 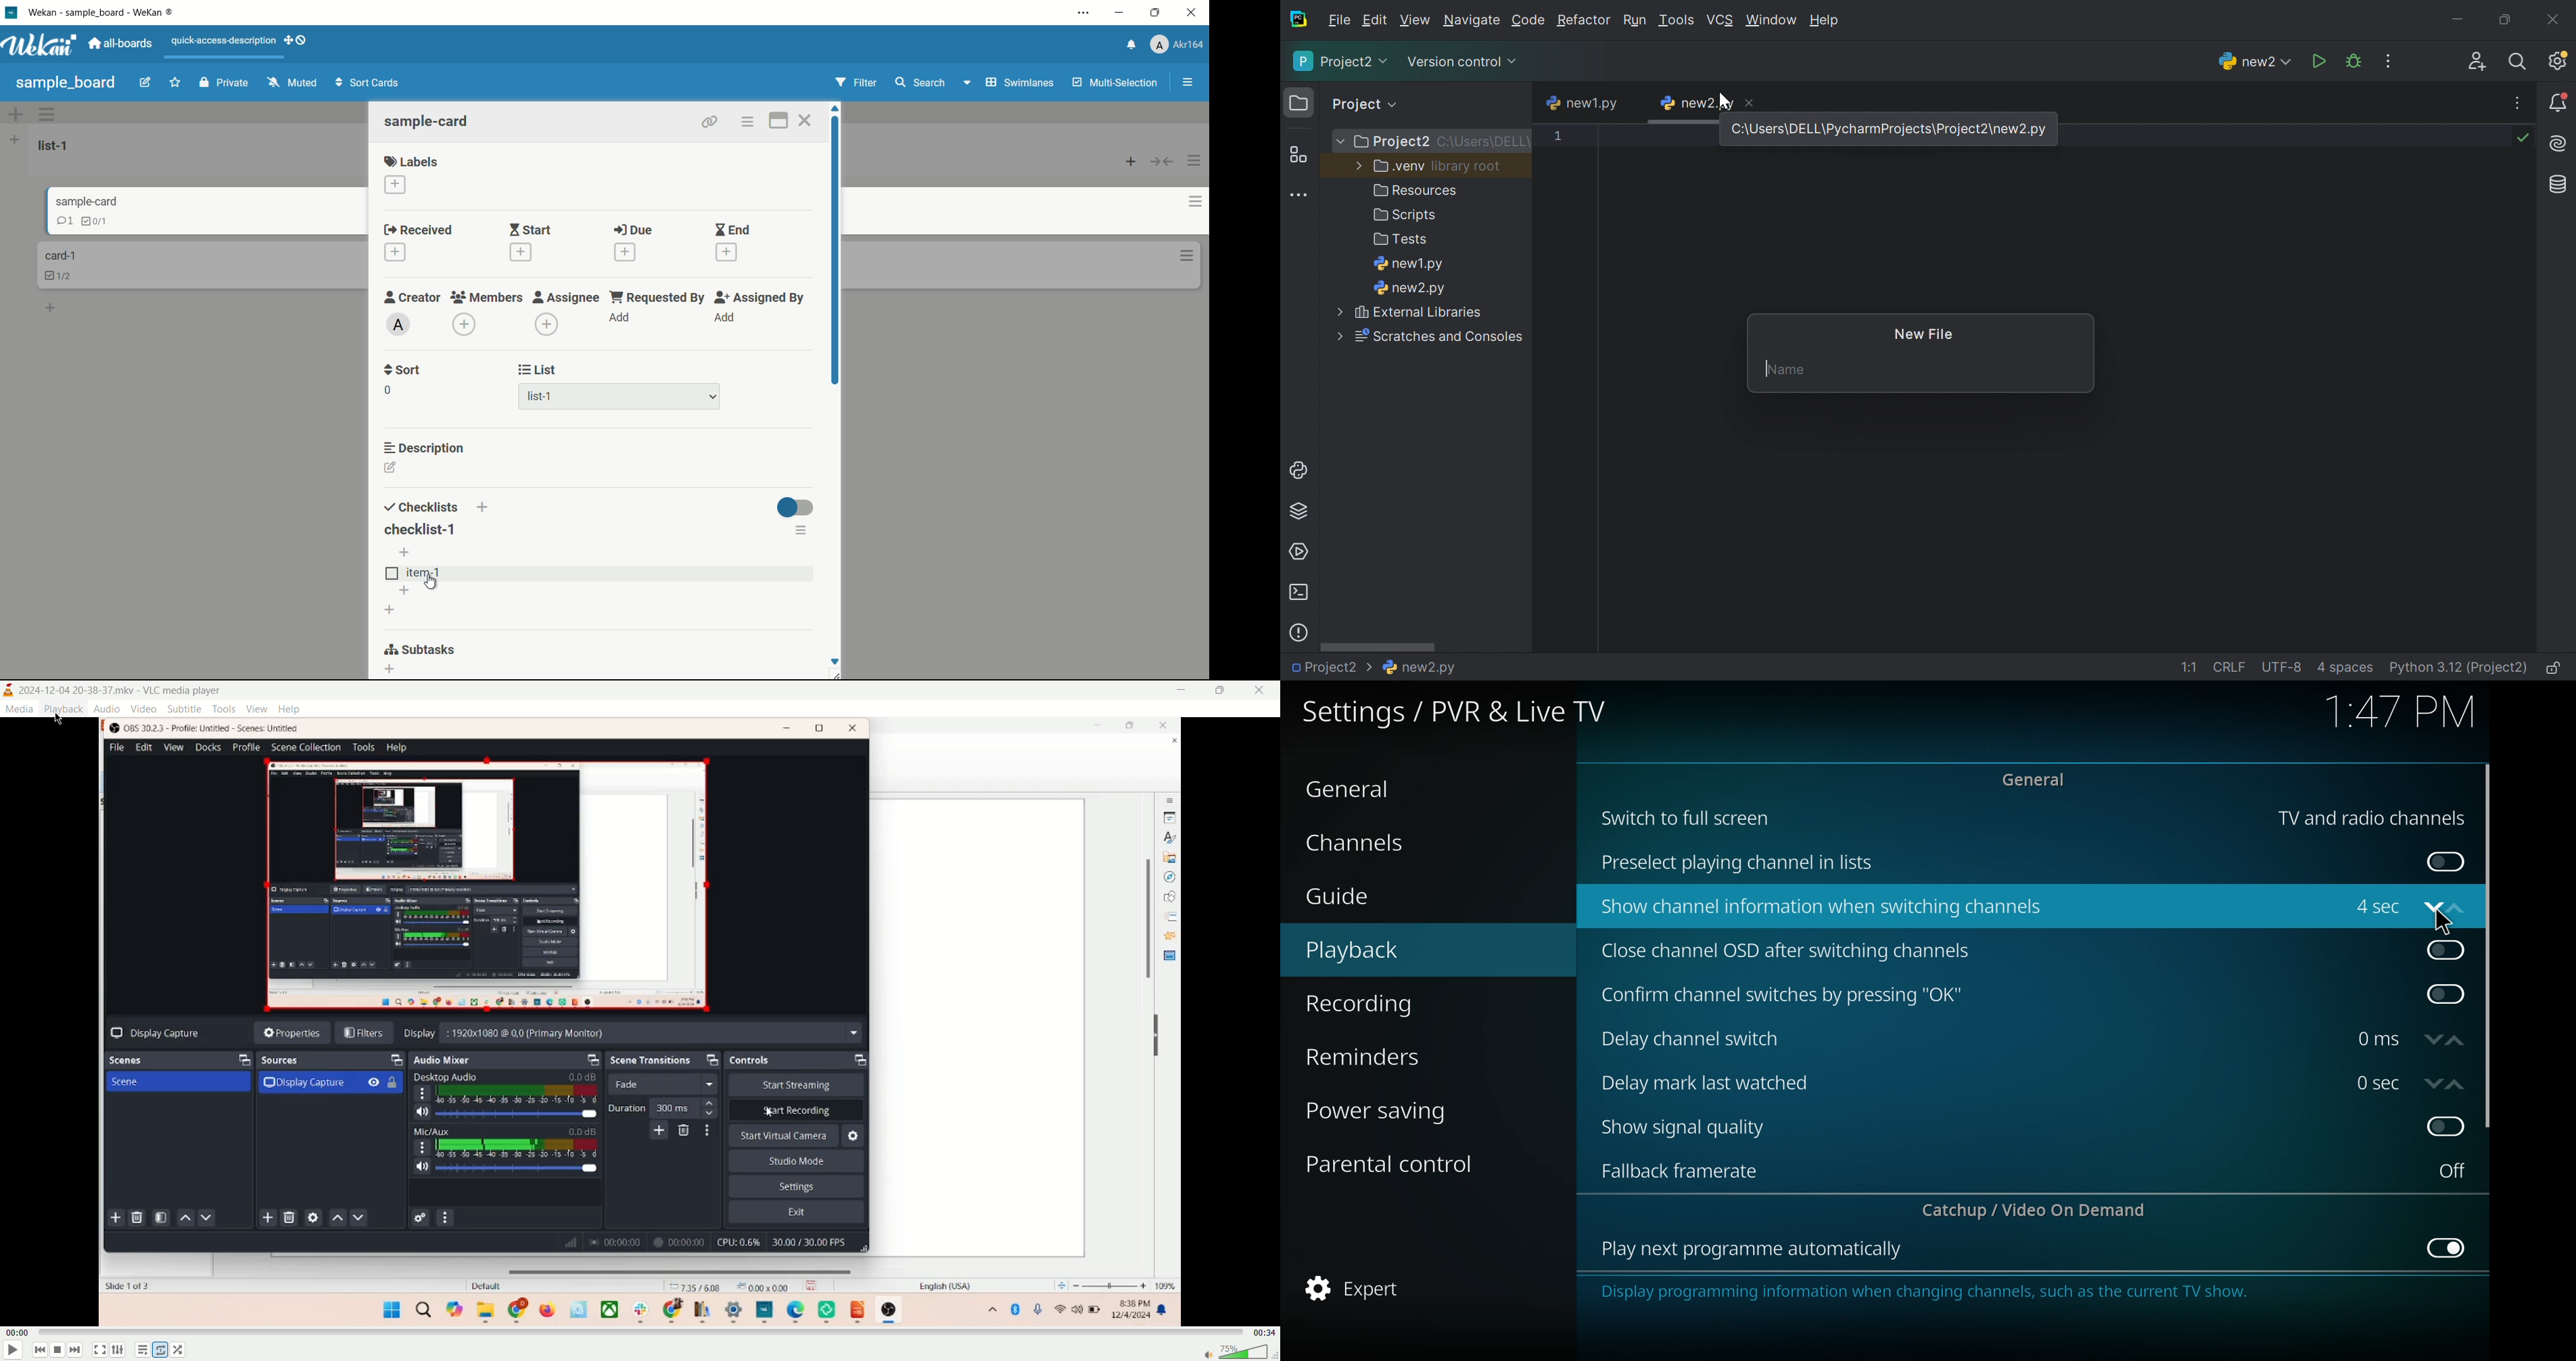 I want to click on expert, so click(x=1394, y=1289).